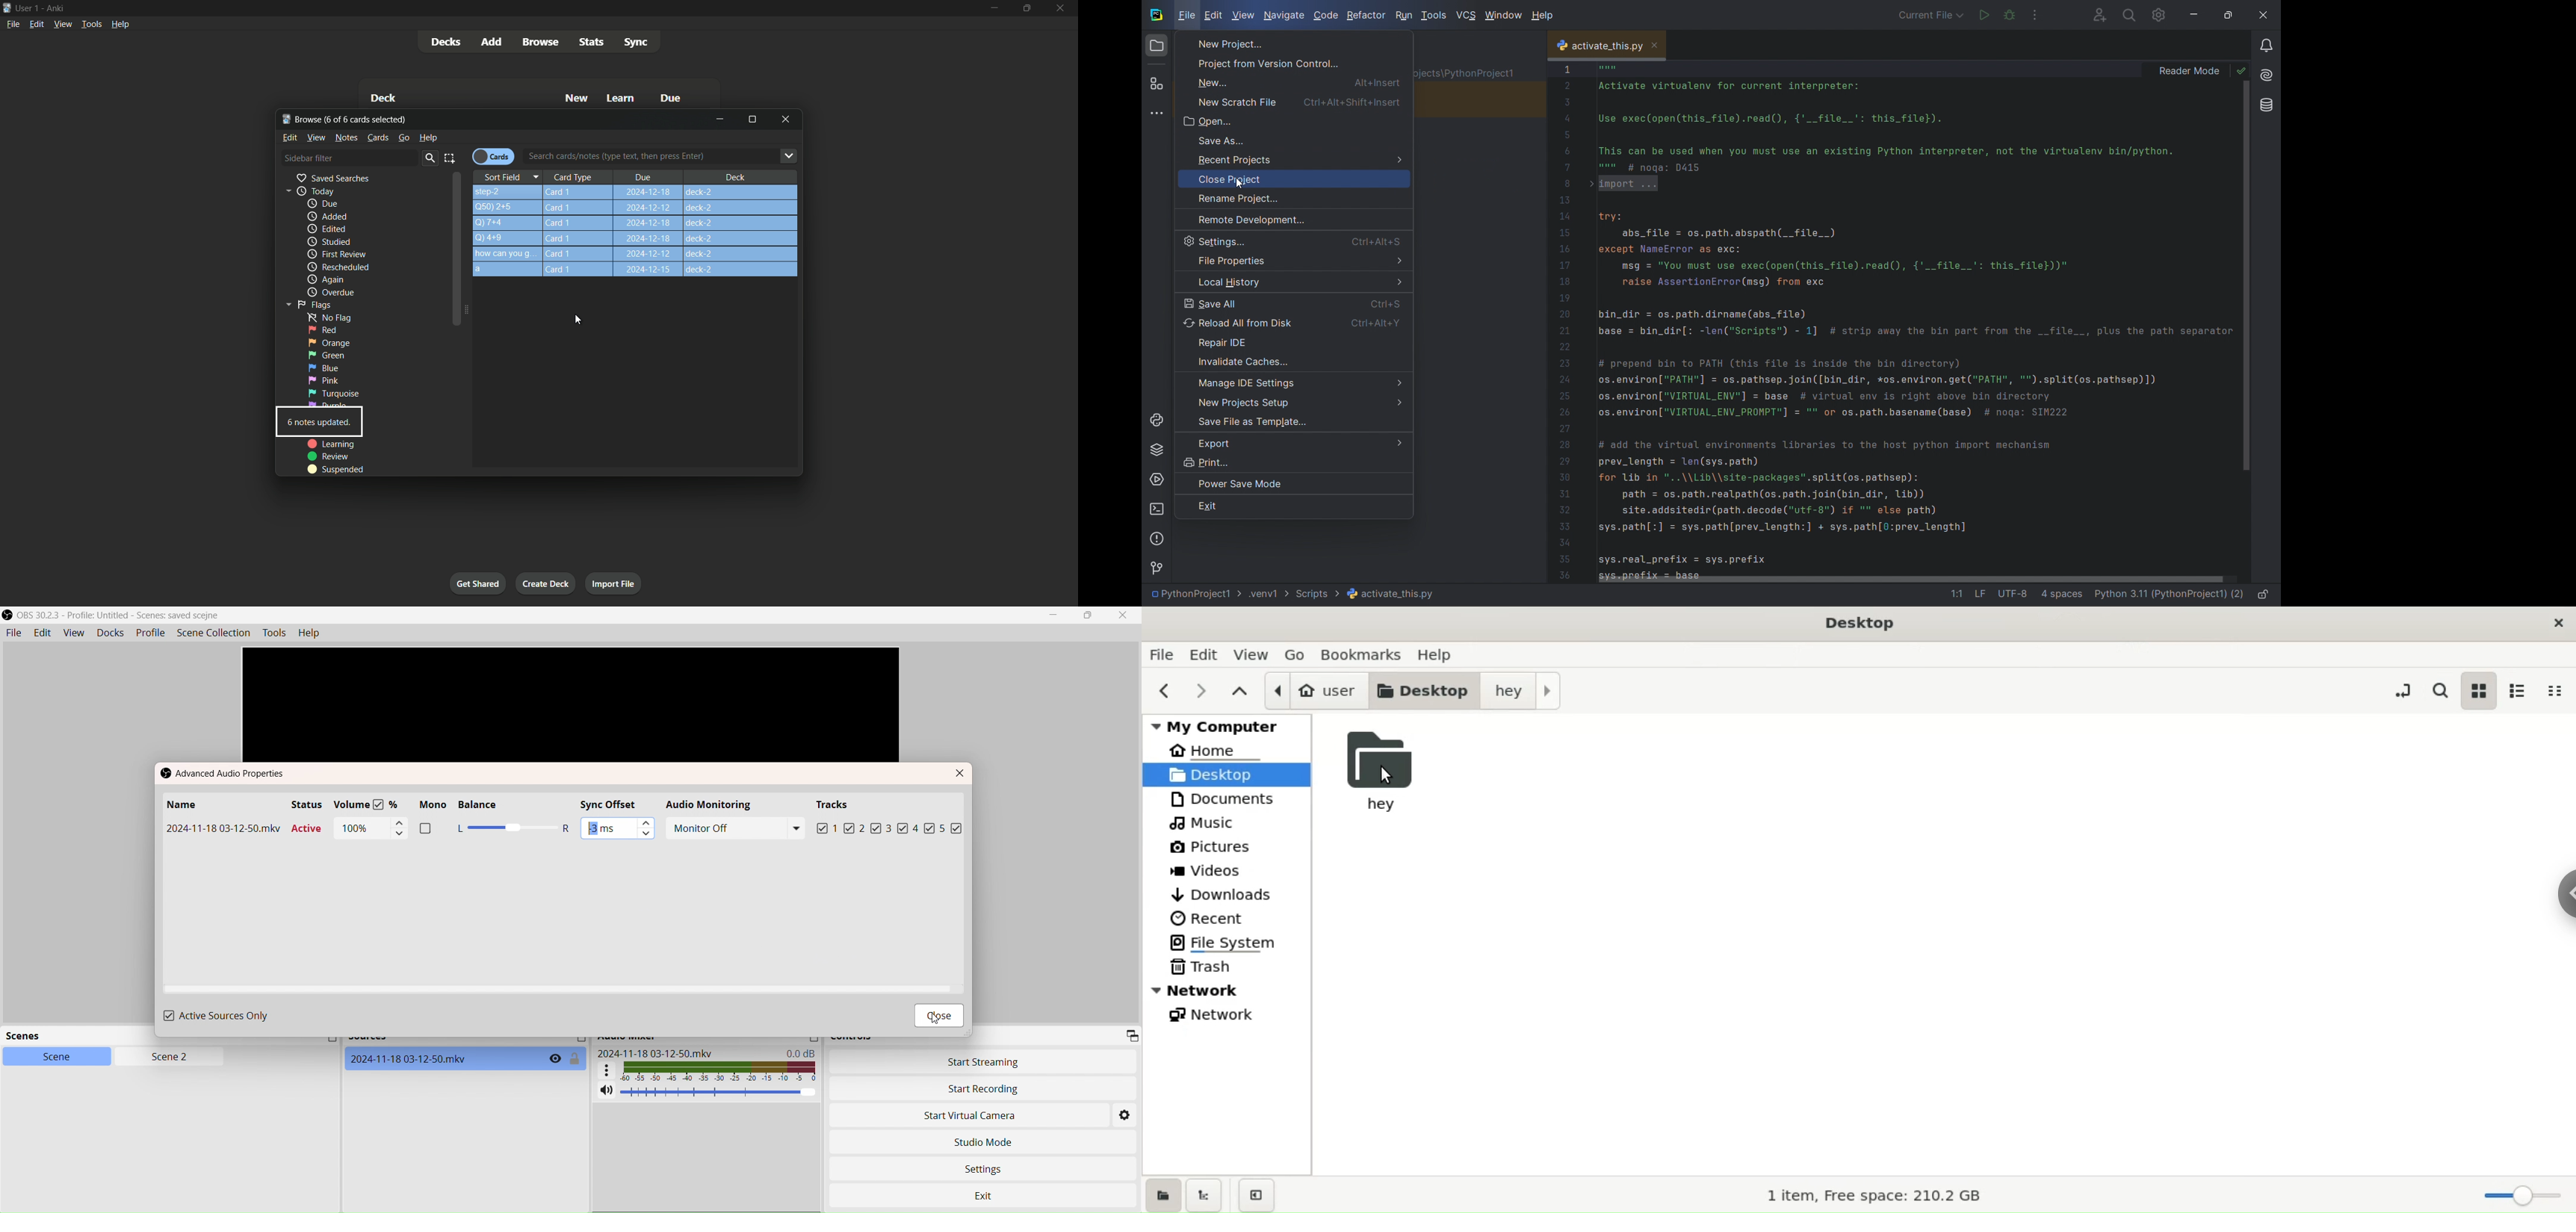 Image resolution: width=2576 pixels, height=1232 pixels. Describe the element at coordinates (1225, 848) in the screenshot. I see `pictures` at that location.